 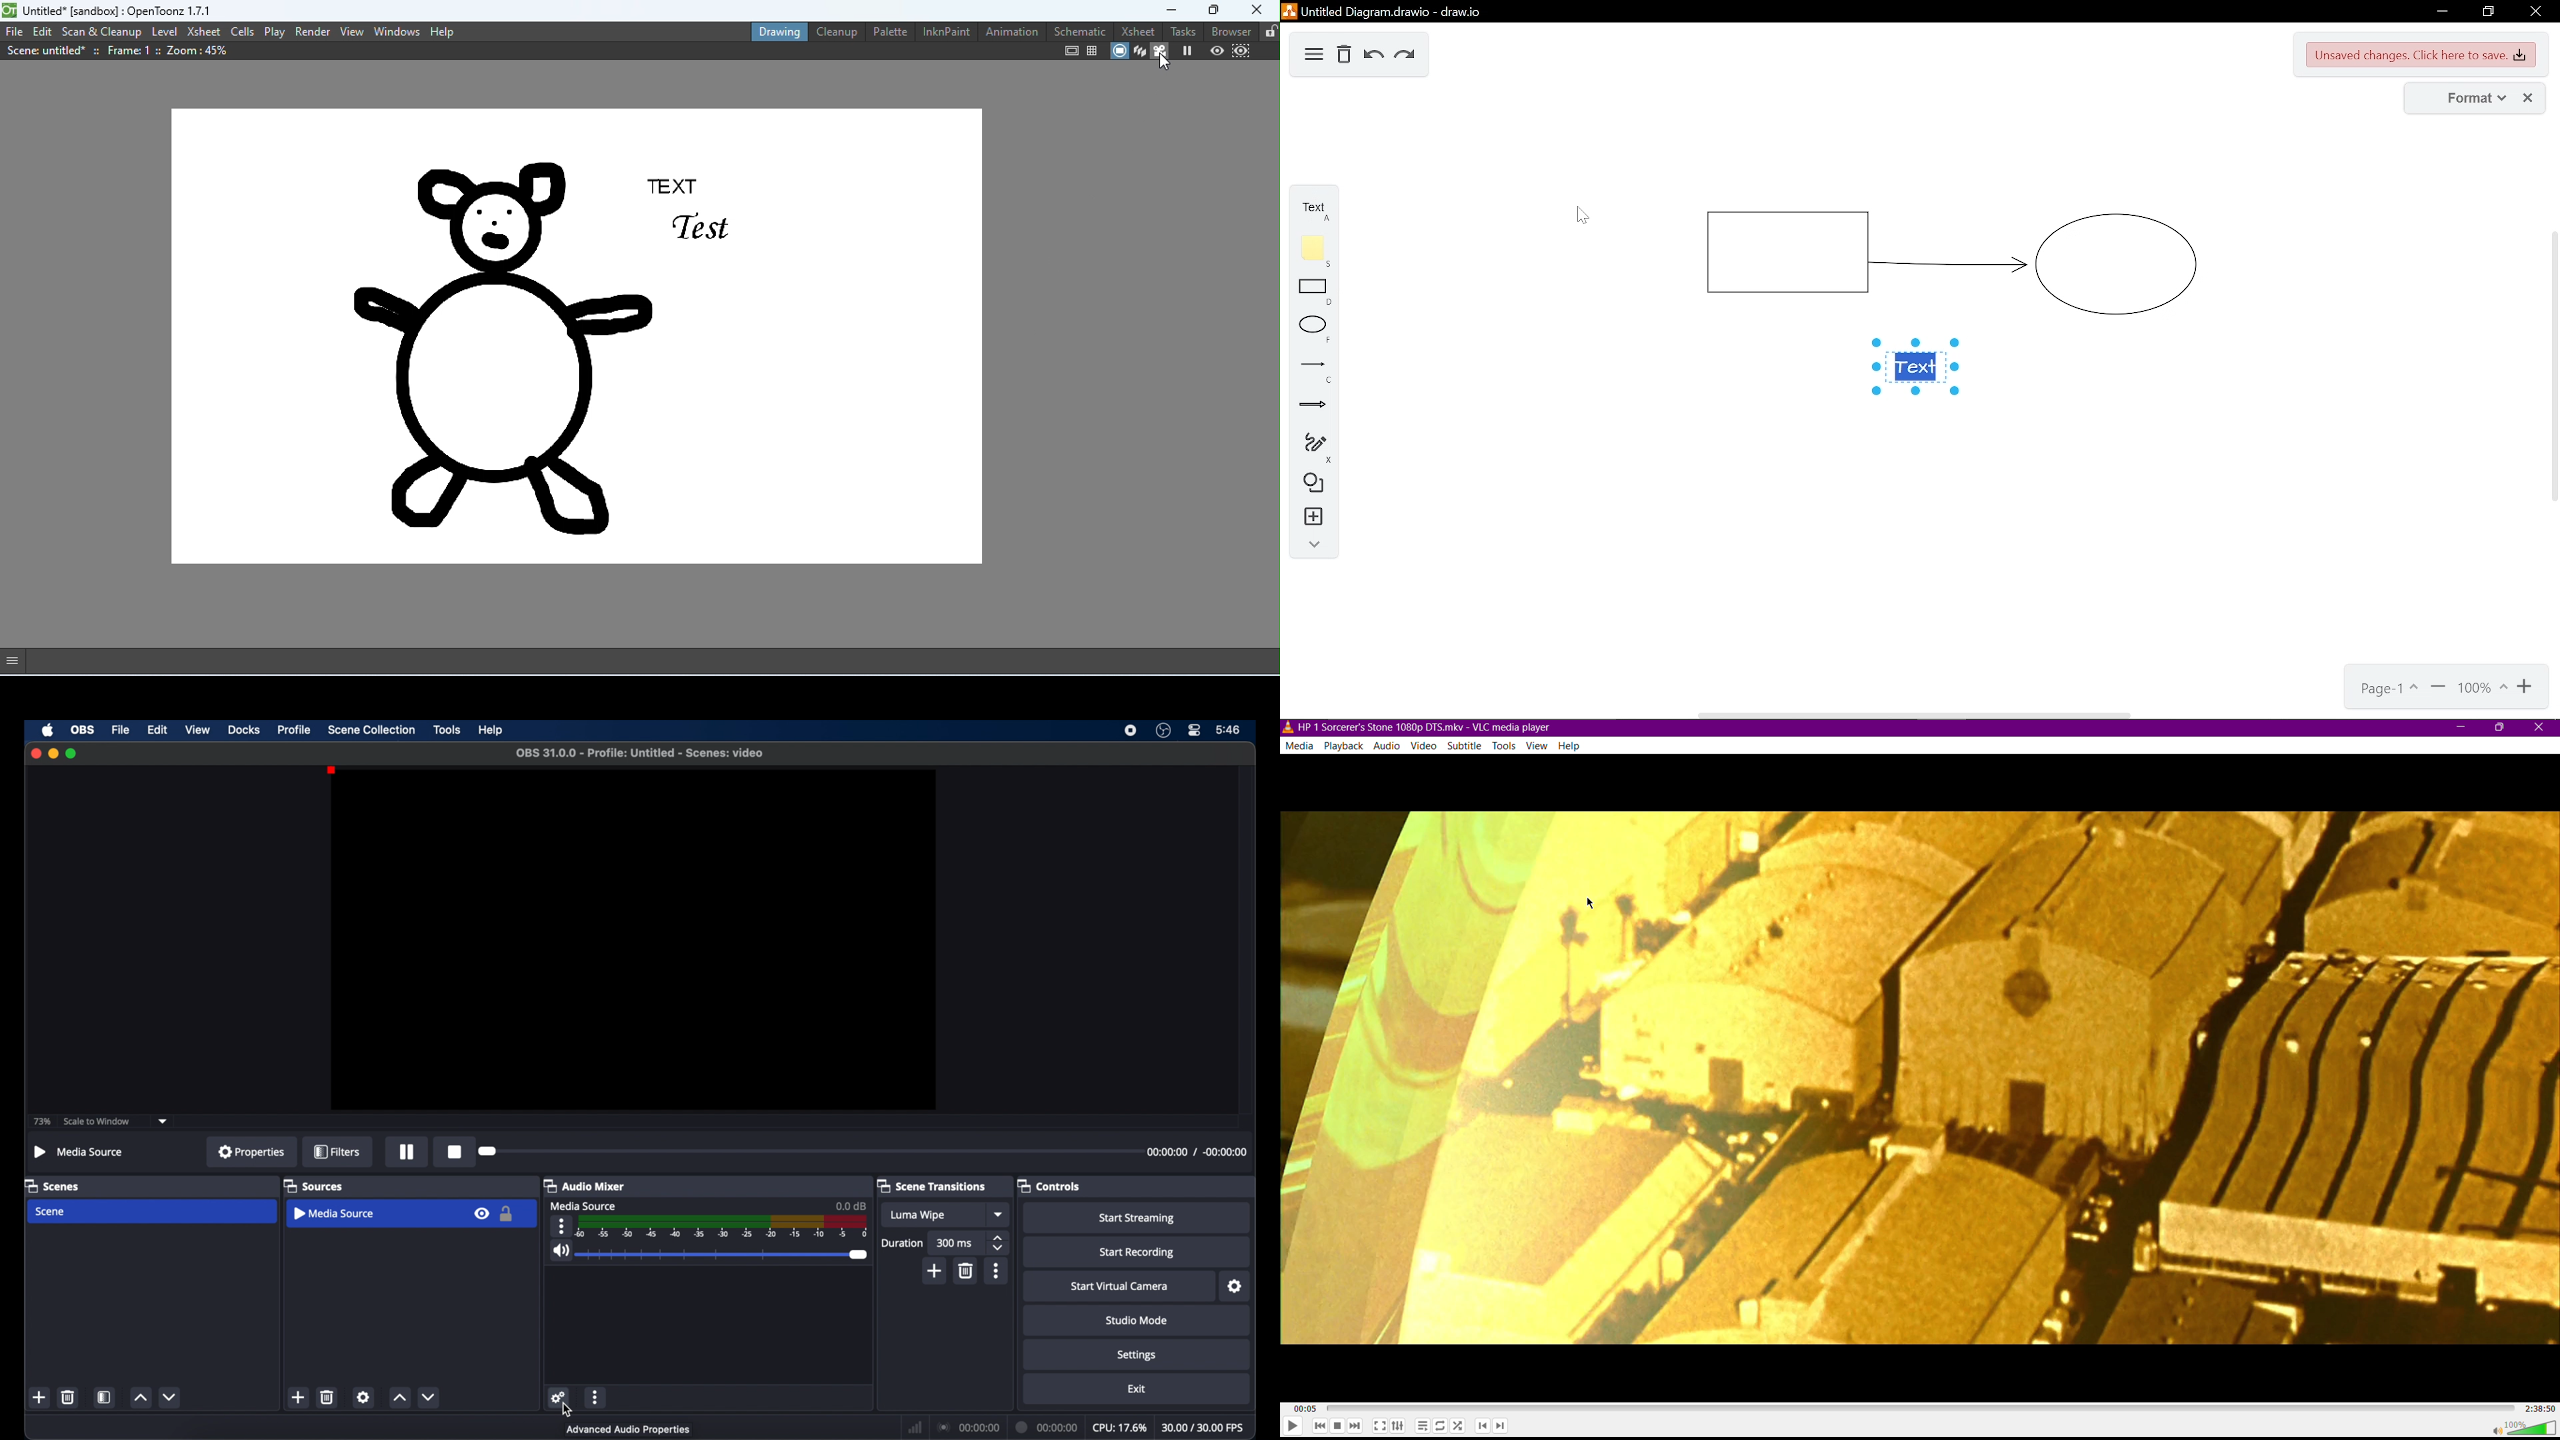 I want to click on slider, so click(x=724, y=1255).